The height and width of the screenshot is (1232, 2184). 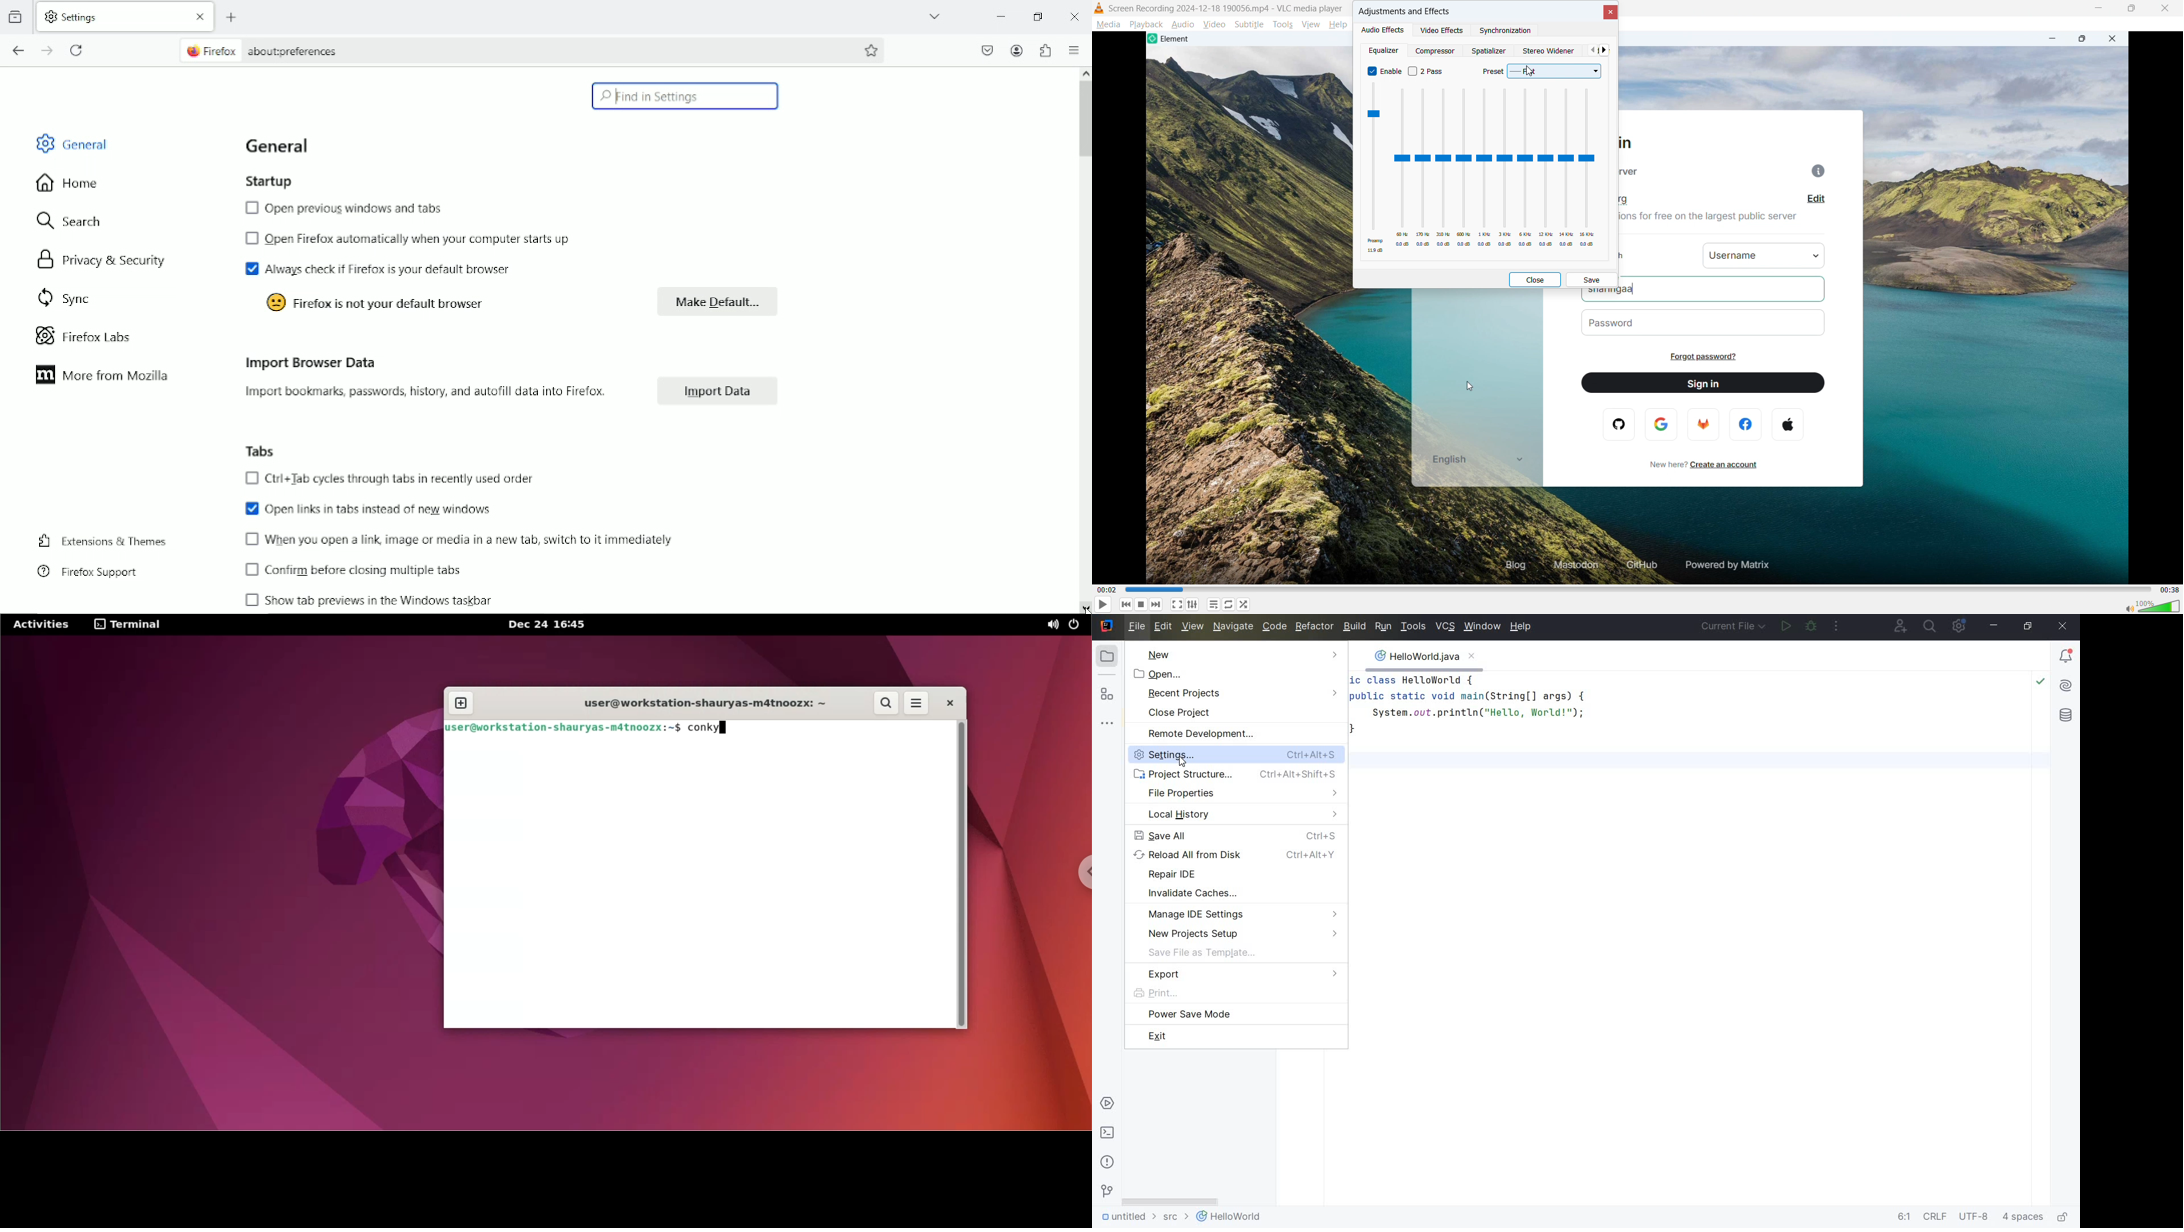 What do you see at coordinates (1505, 168) in the screenshot?
I see `Adjust 3 kilohertz` at bounding box center [1505, 168].